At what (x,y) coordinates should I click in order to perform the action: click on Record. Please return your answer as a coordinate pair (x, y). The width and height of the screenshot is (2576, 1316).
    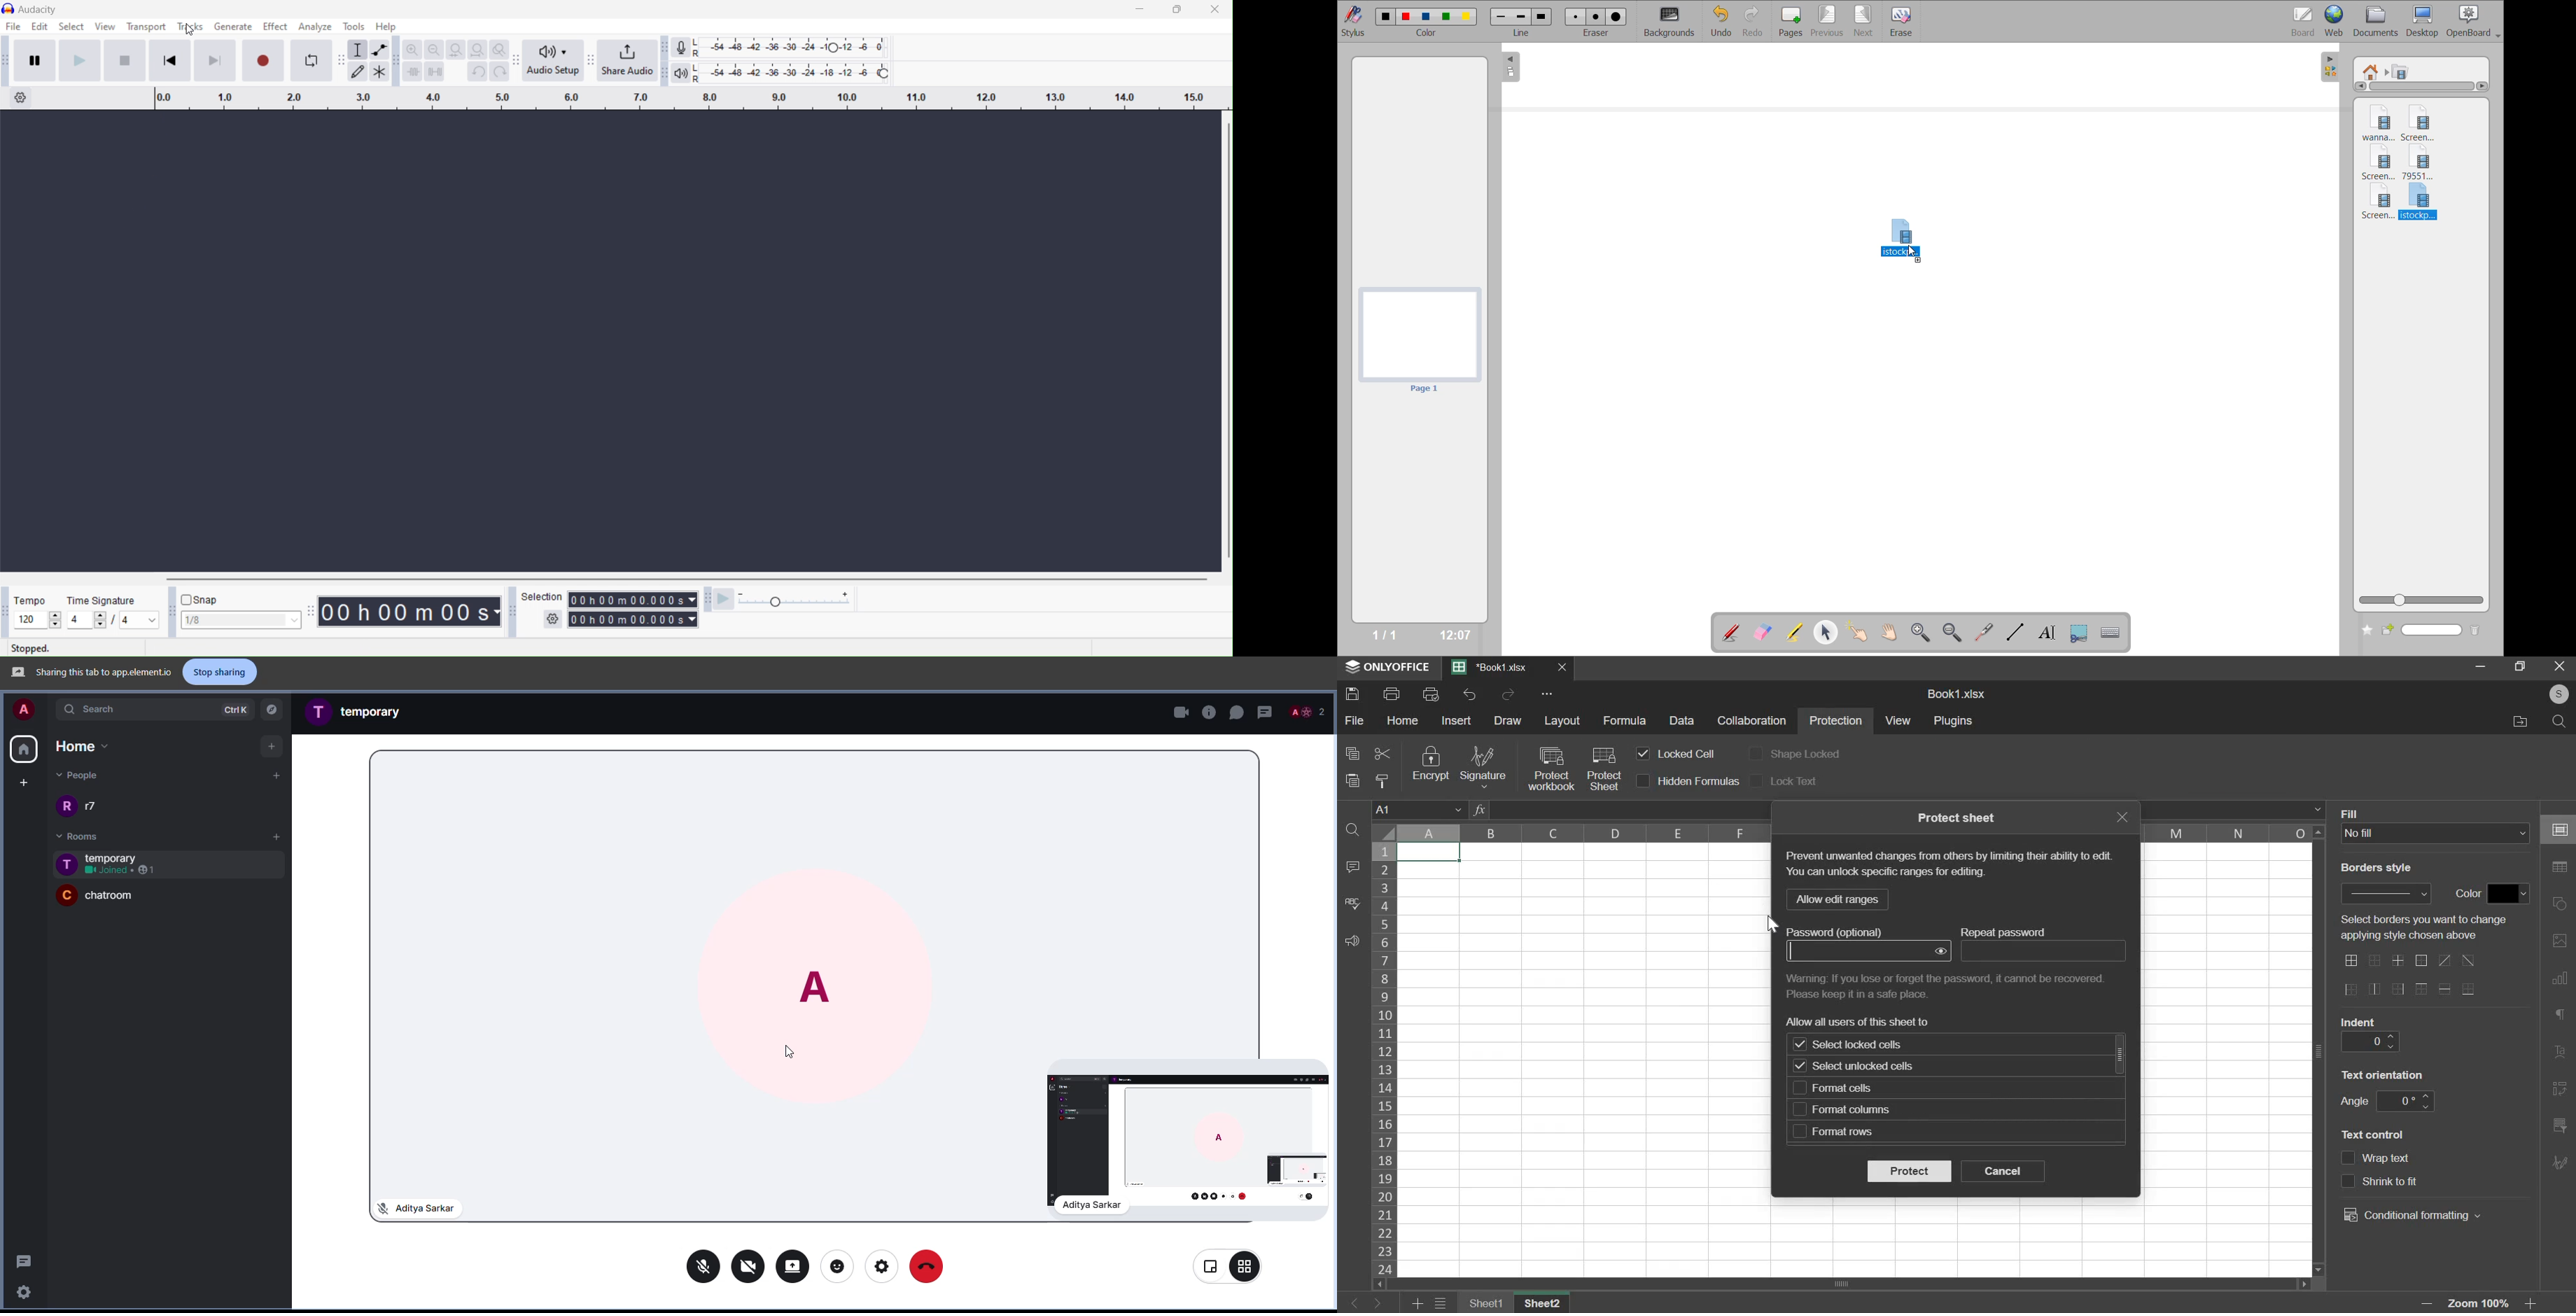
    Looking at the image, I should click on (267, 60).